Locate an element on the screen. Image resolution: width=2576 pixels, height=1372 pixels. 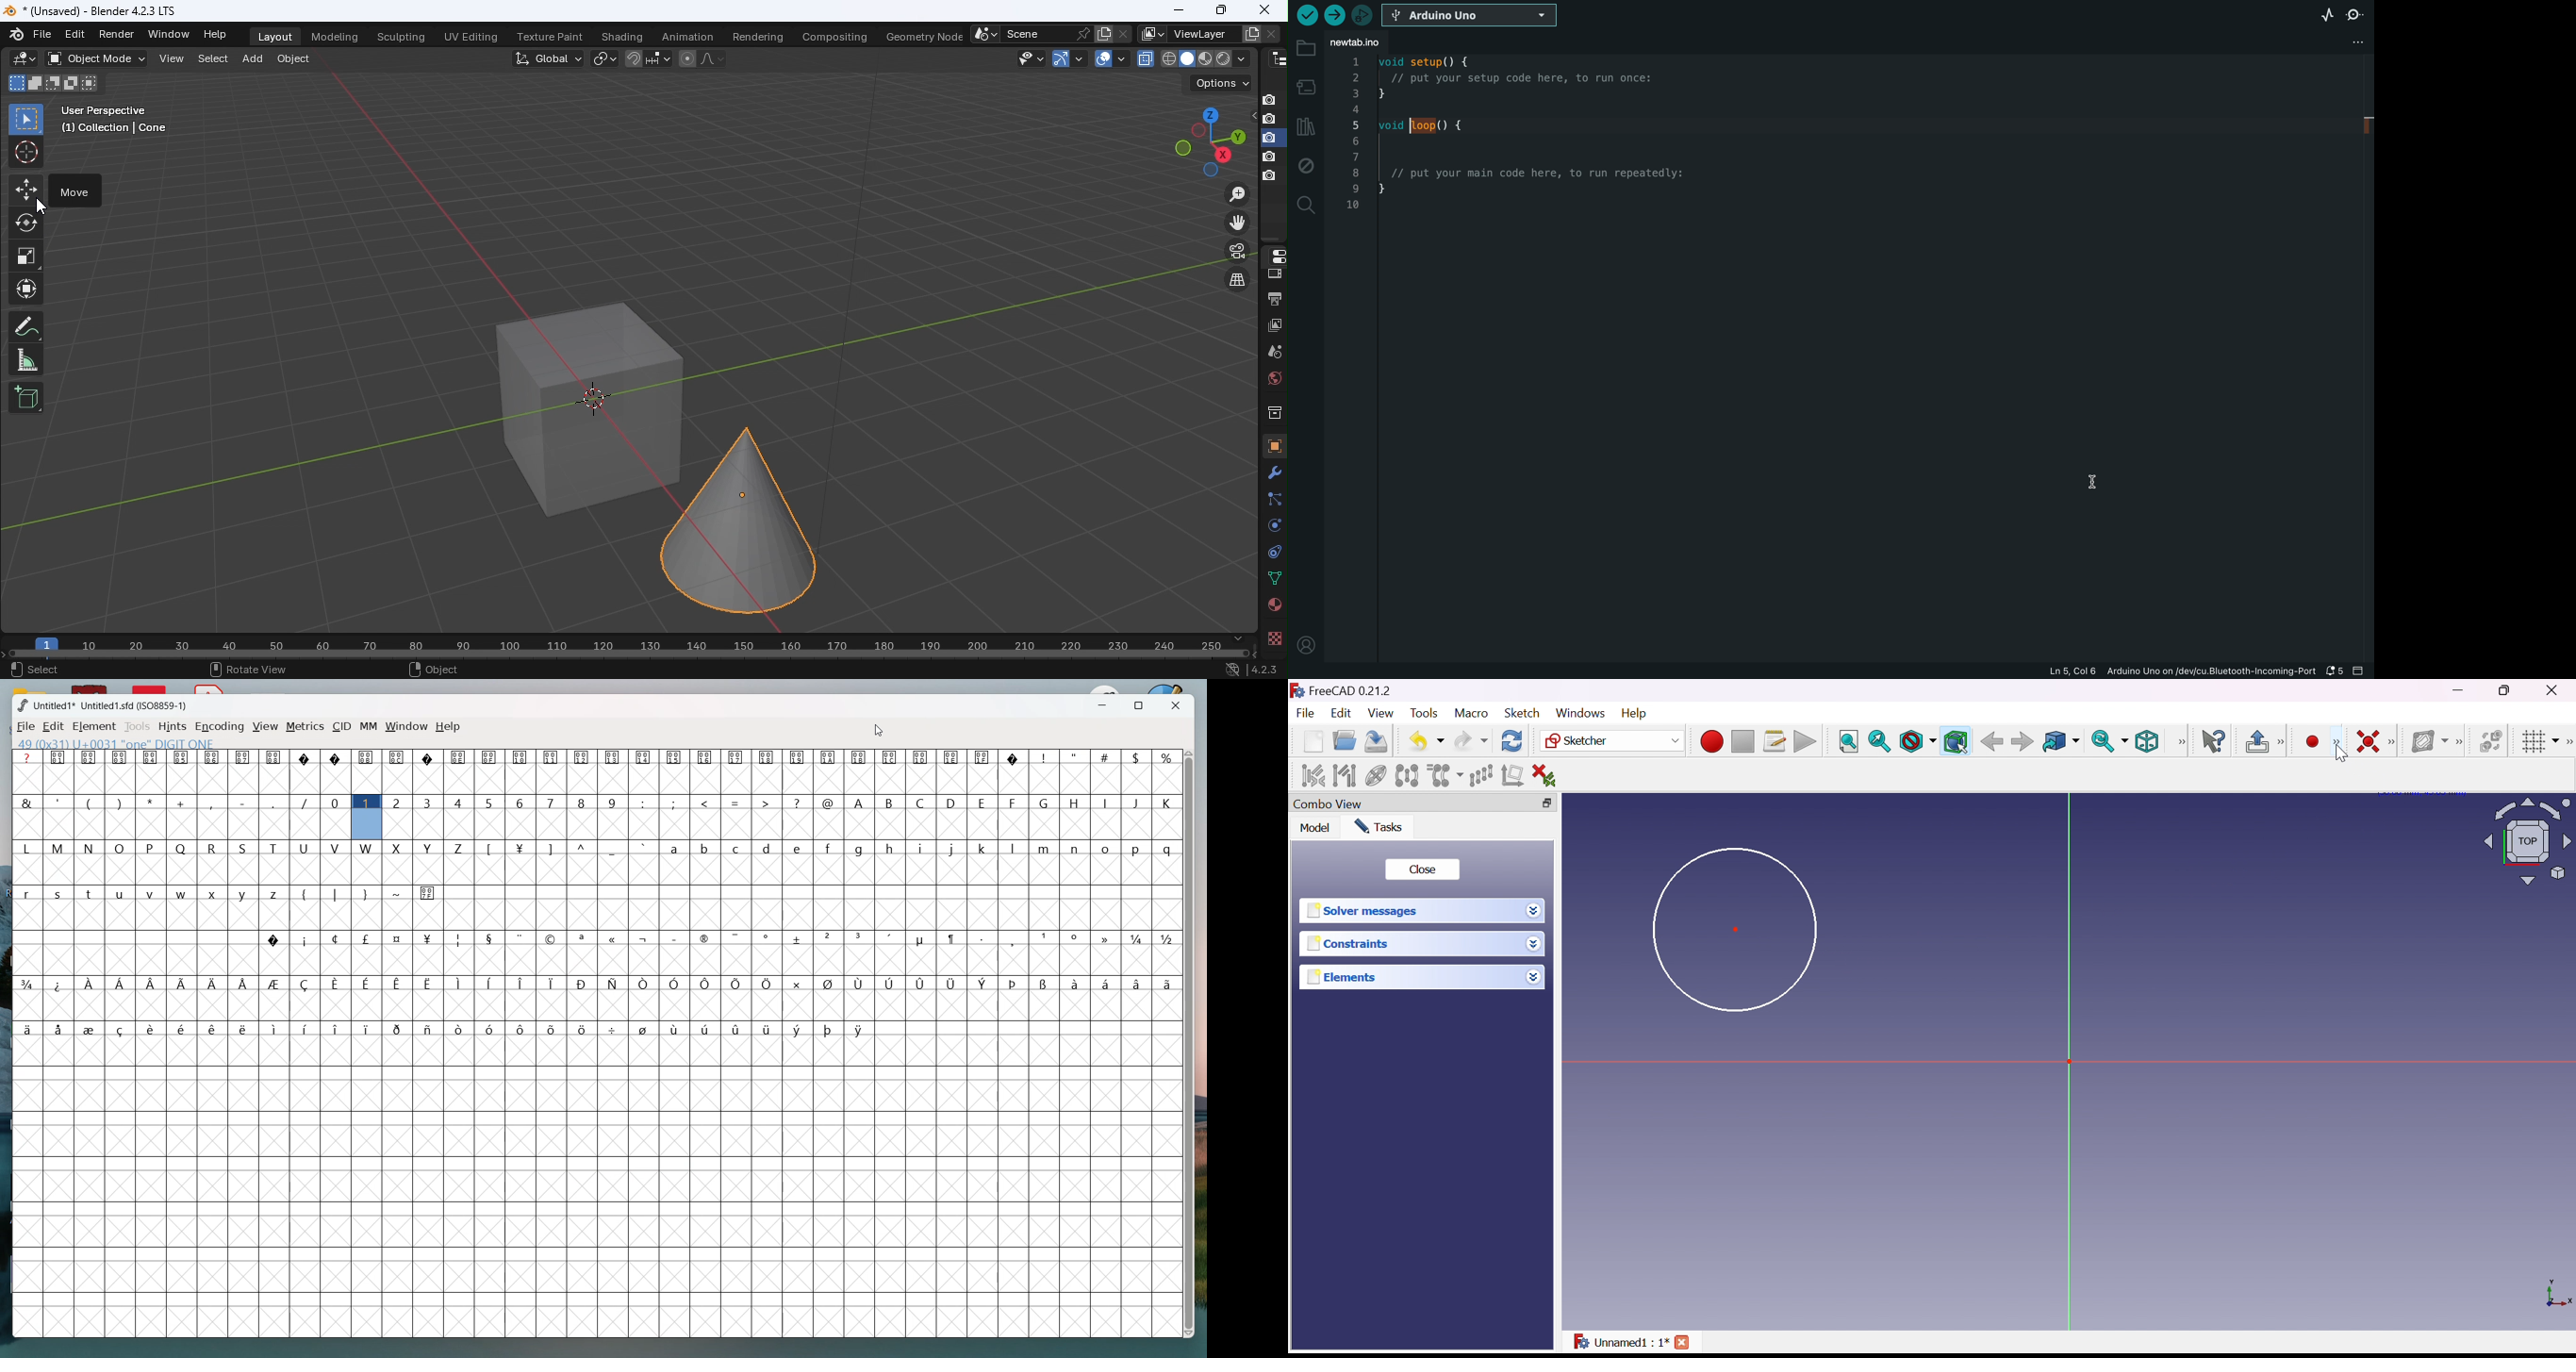
Help is located at coordinates (218, 34).